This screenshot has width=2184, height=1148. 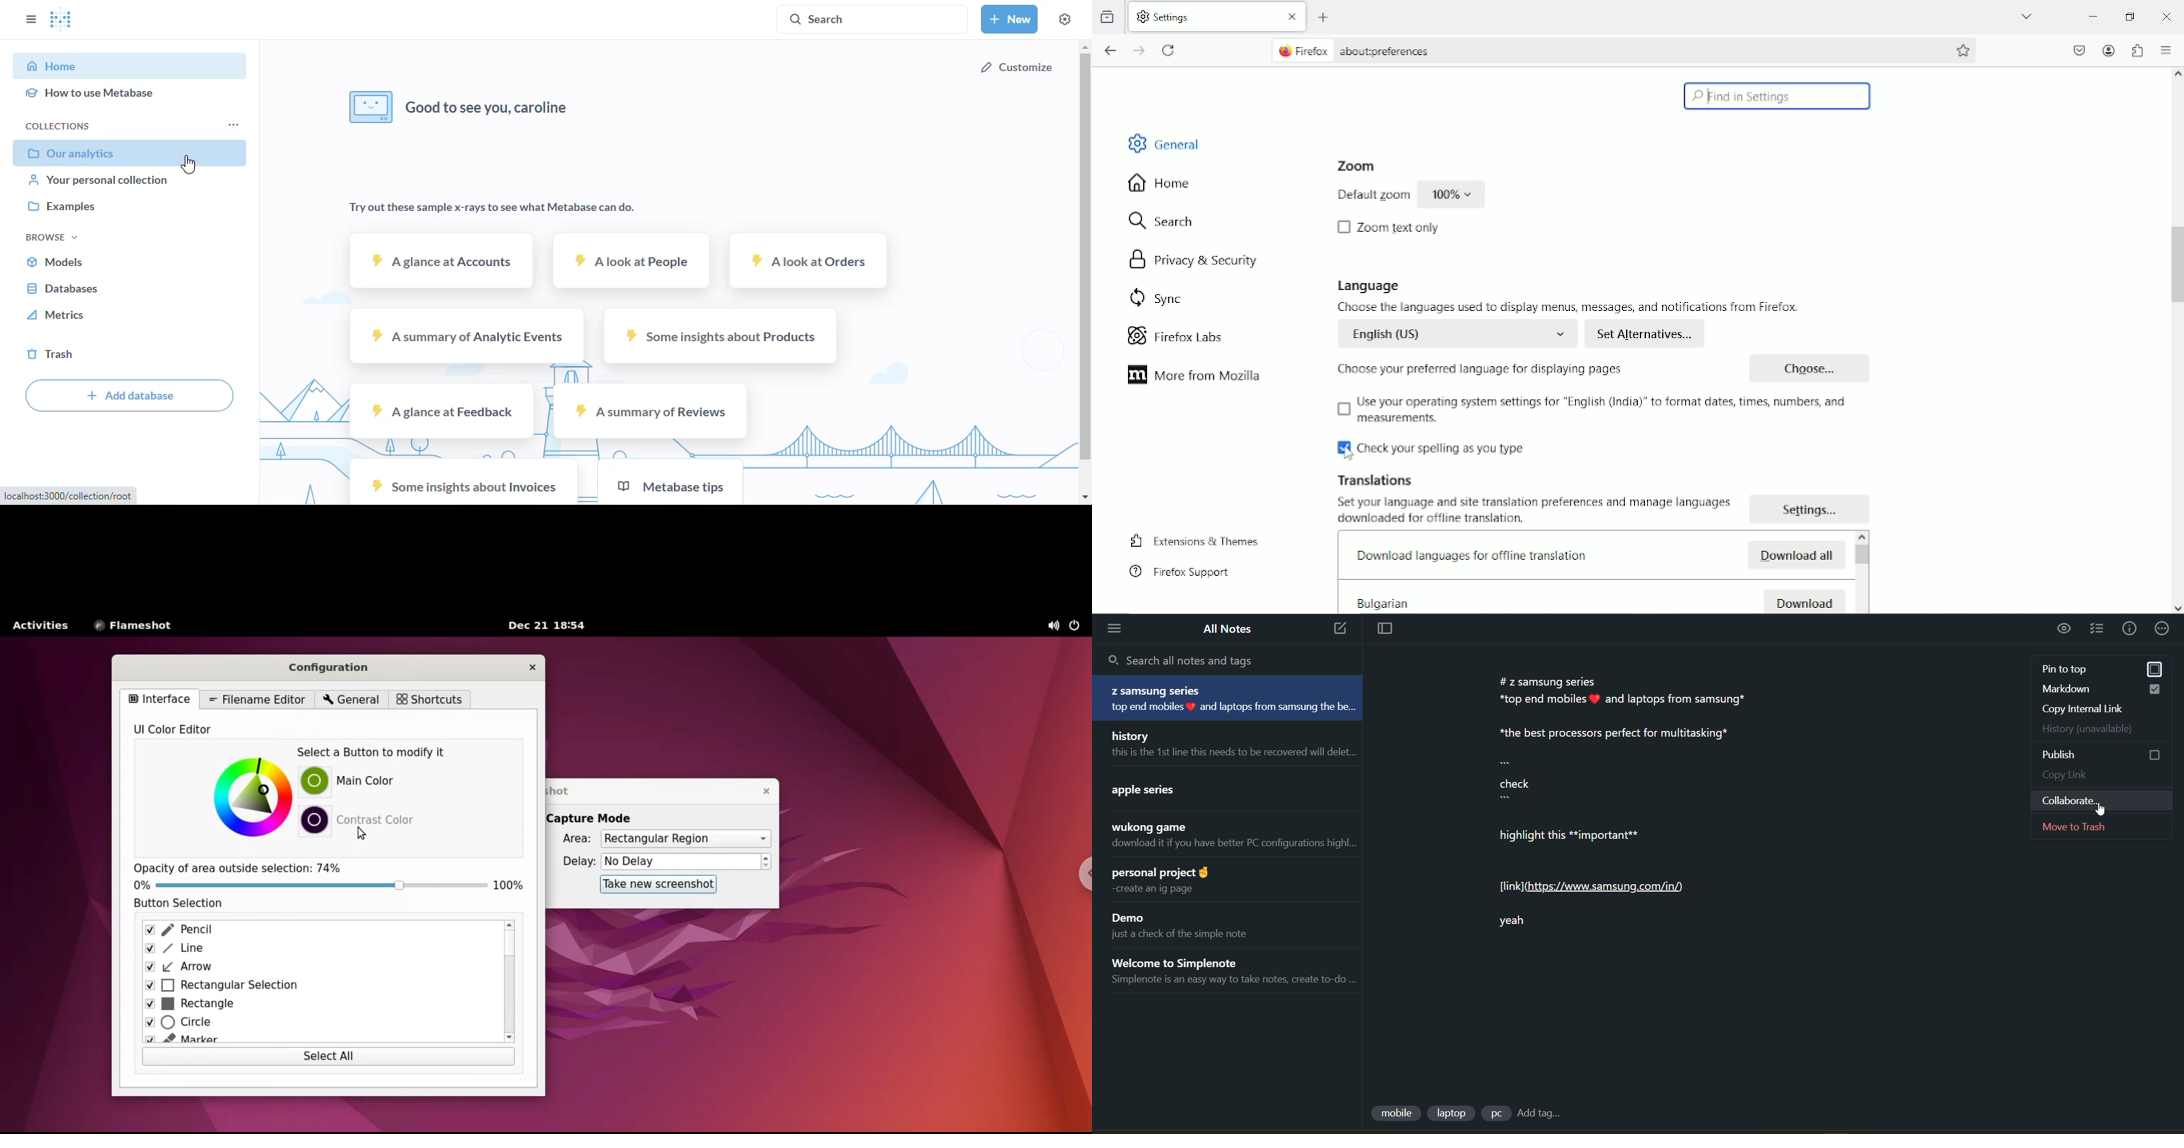 What do you see at coordinates (2165, 628) in the screenshot?
I see `actions` at bounding box center [2165, 628].